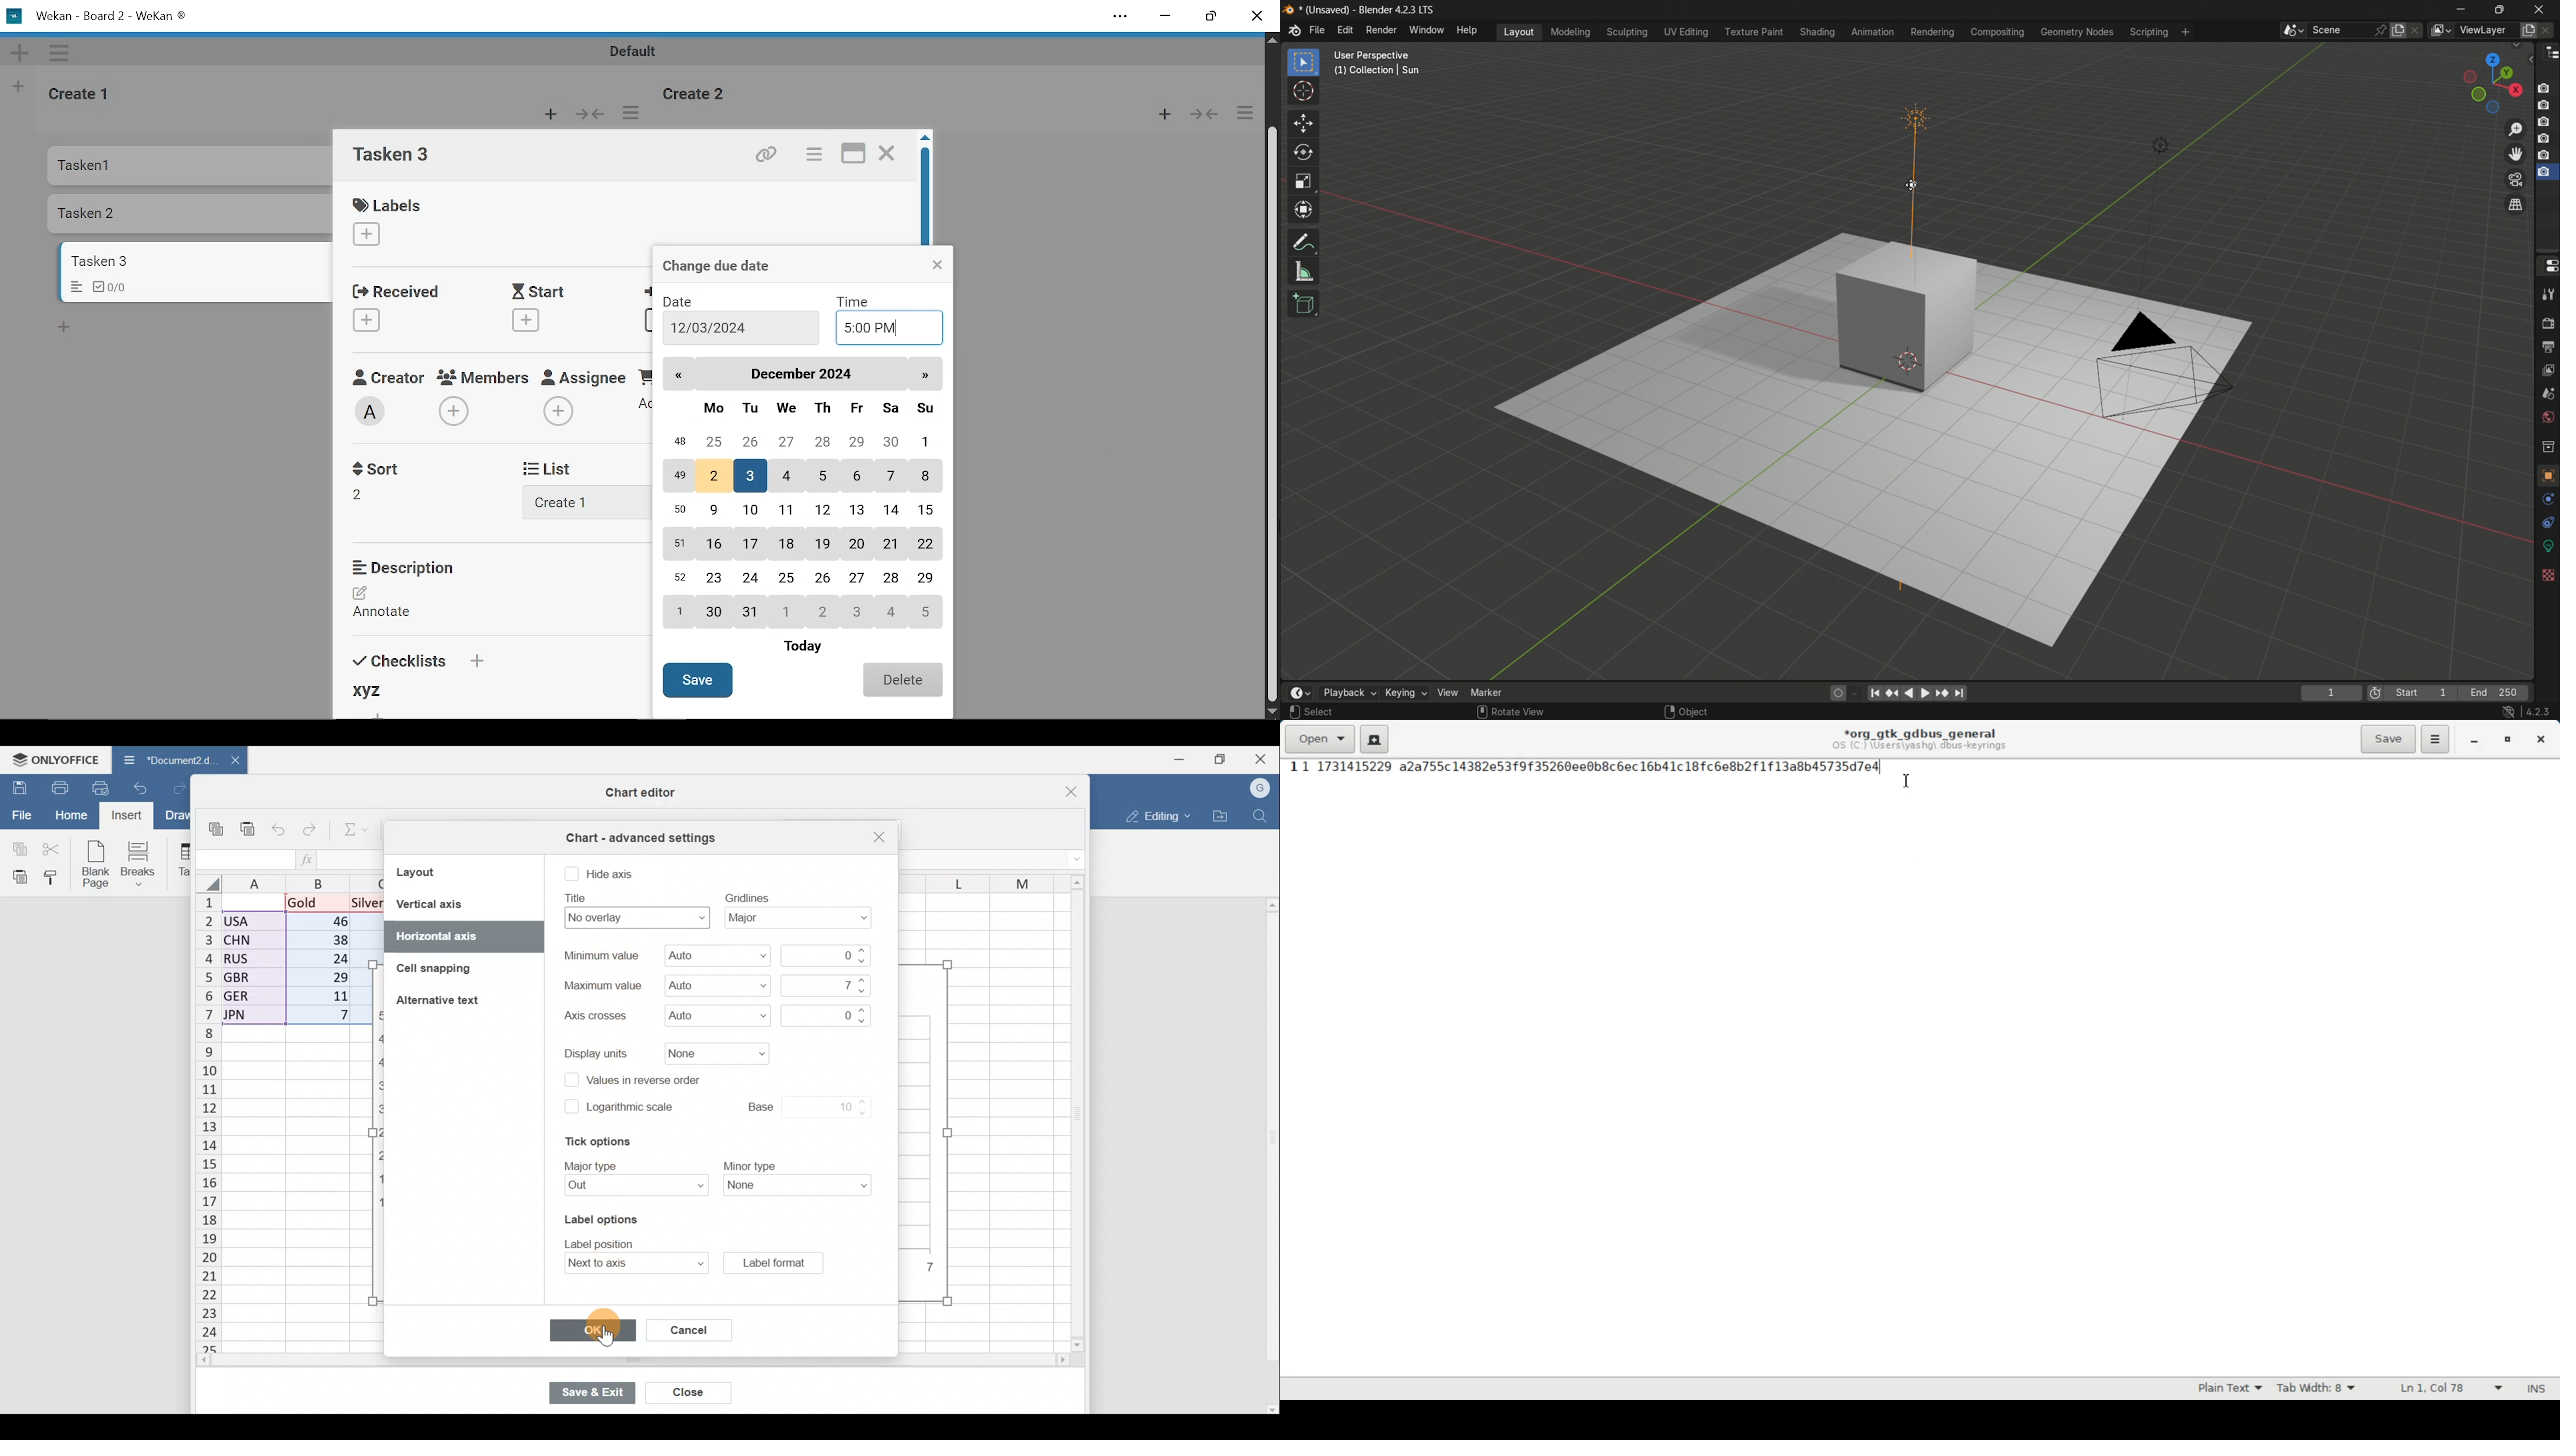 The image size is (2576, 1456). Describe the element at coordinates (1375, 739) in the screenshot. I see `Create a new document` at that location.